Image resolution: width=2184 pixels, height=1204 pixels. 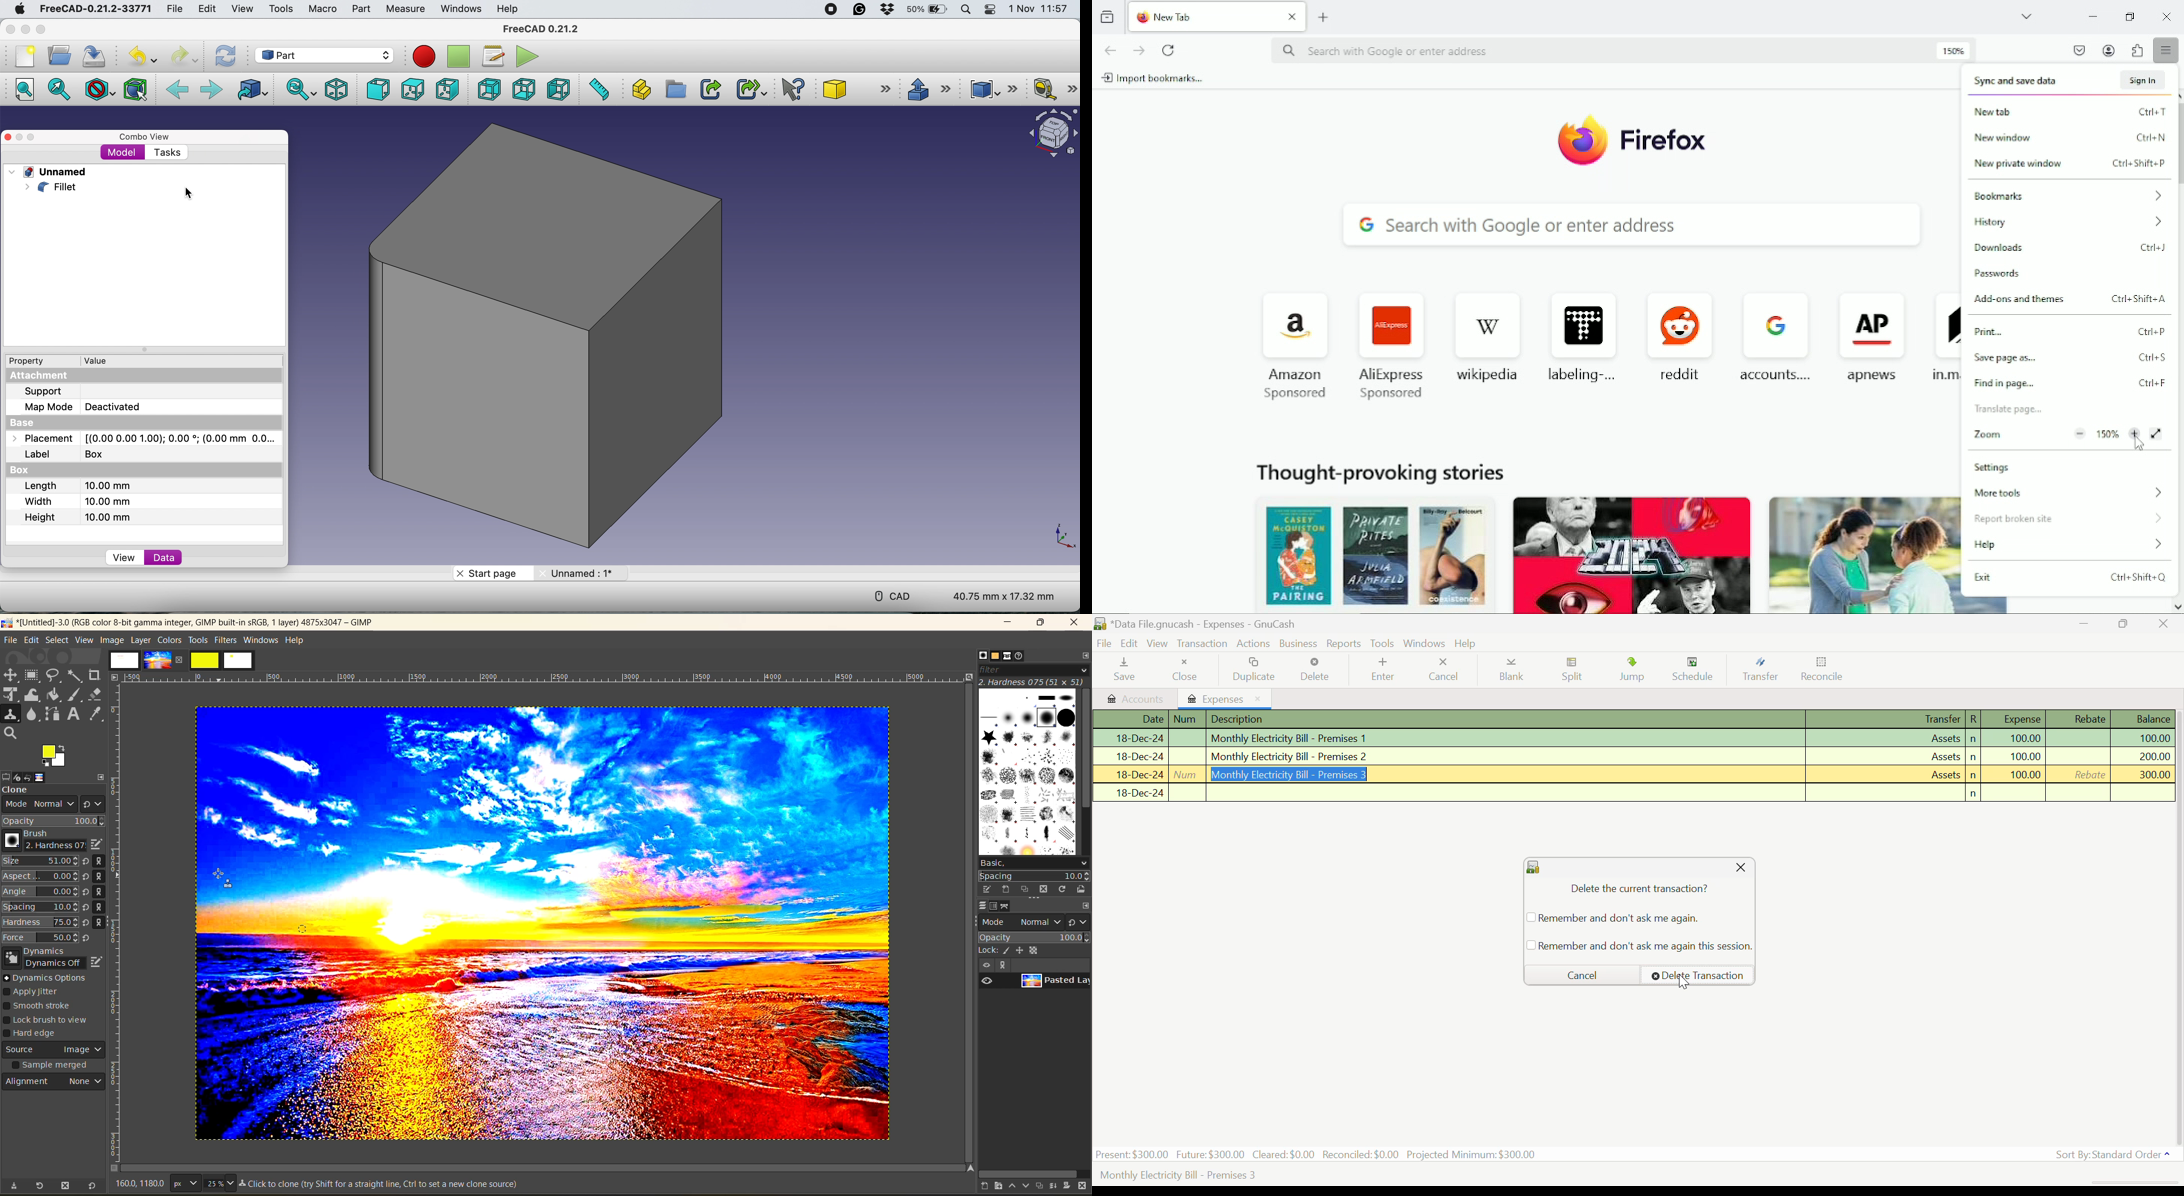 What do you see at coordinates (752, 89) in the screenshot?
I see `make sub link` at bounding box center [752, 89].